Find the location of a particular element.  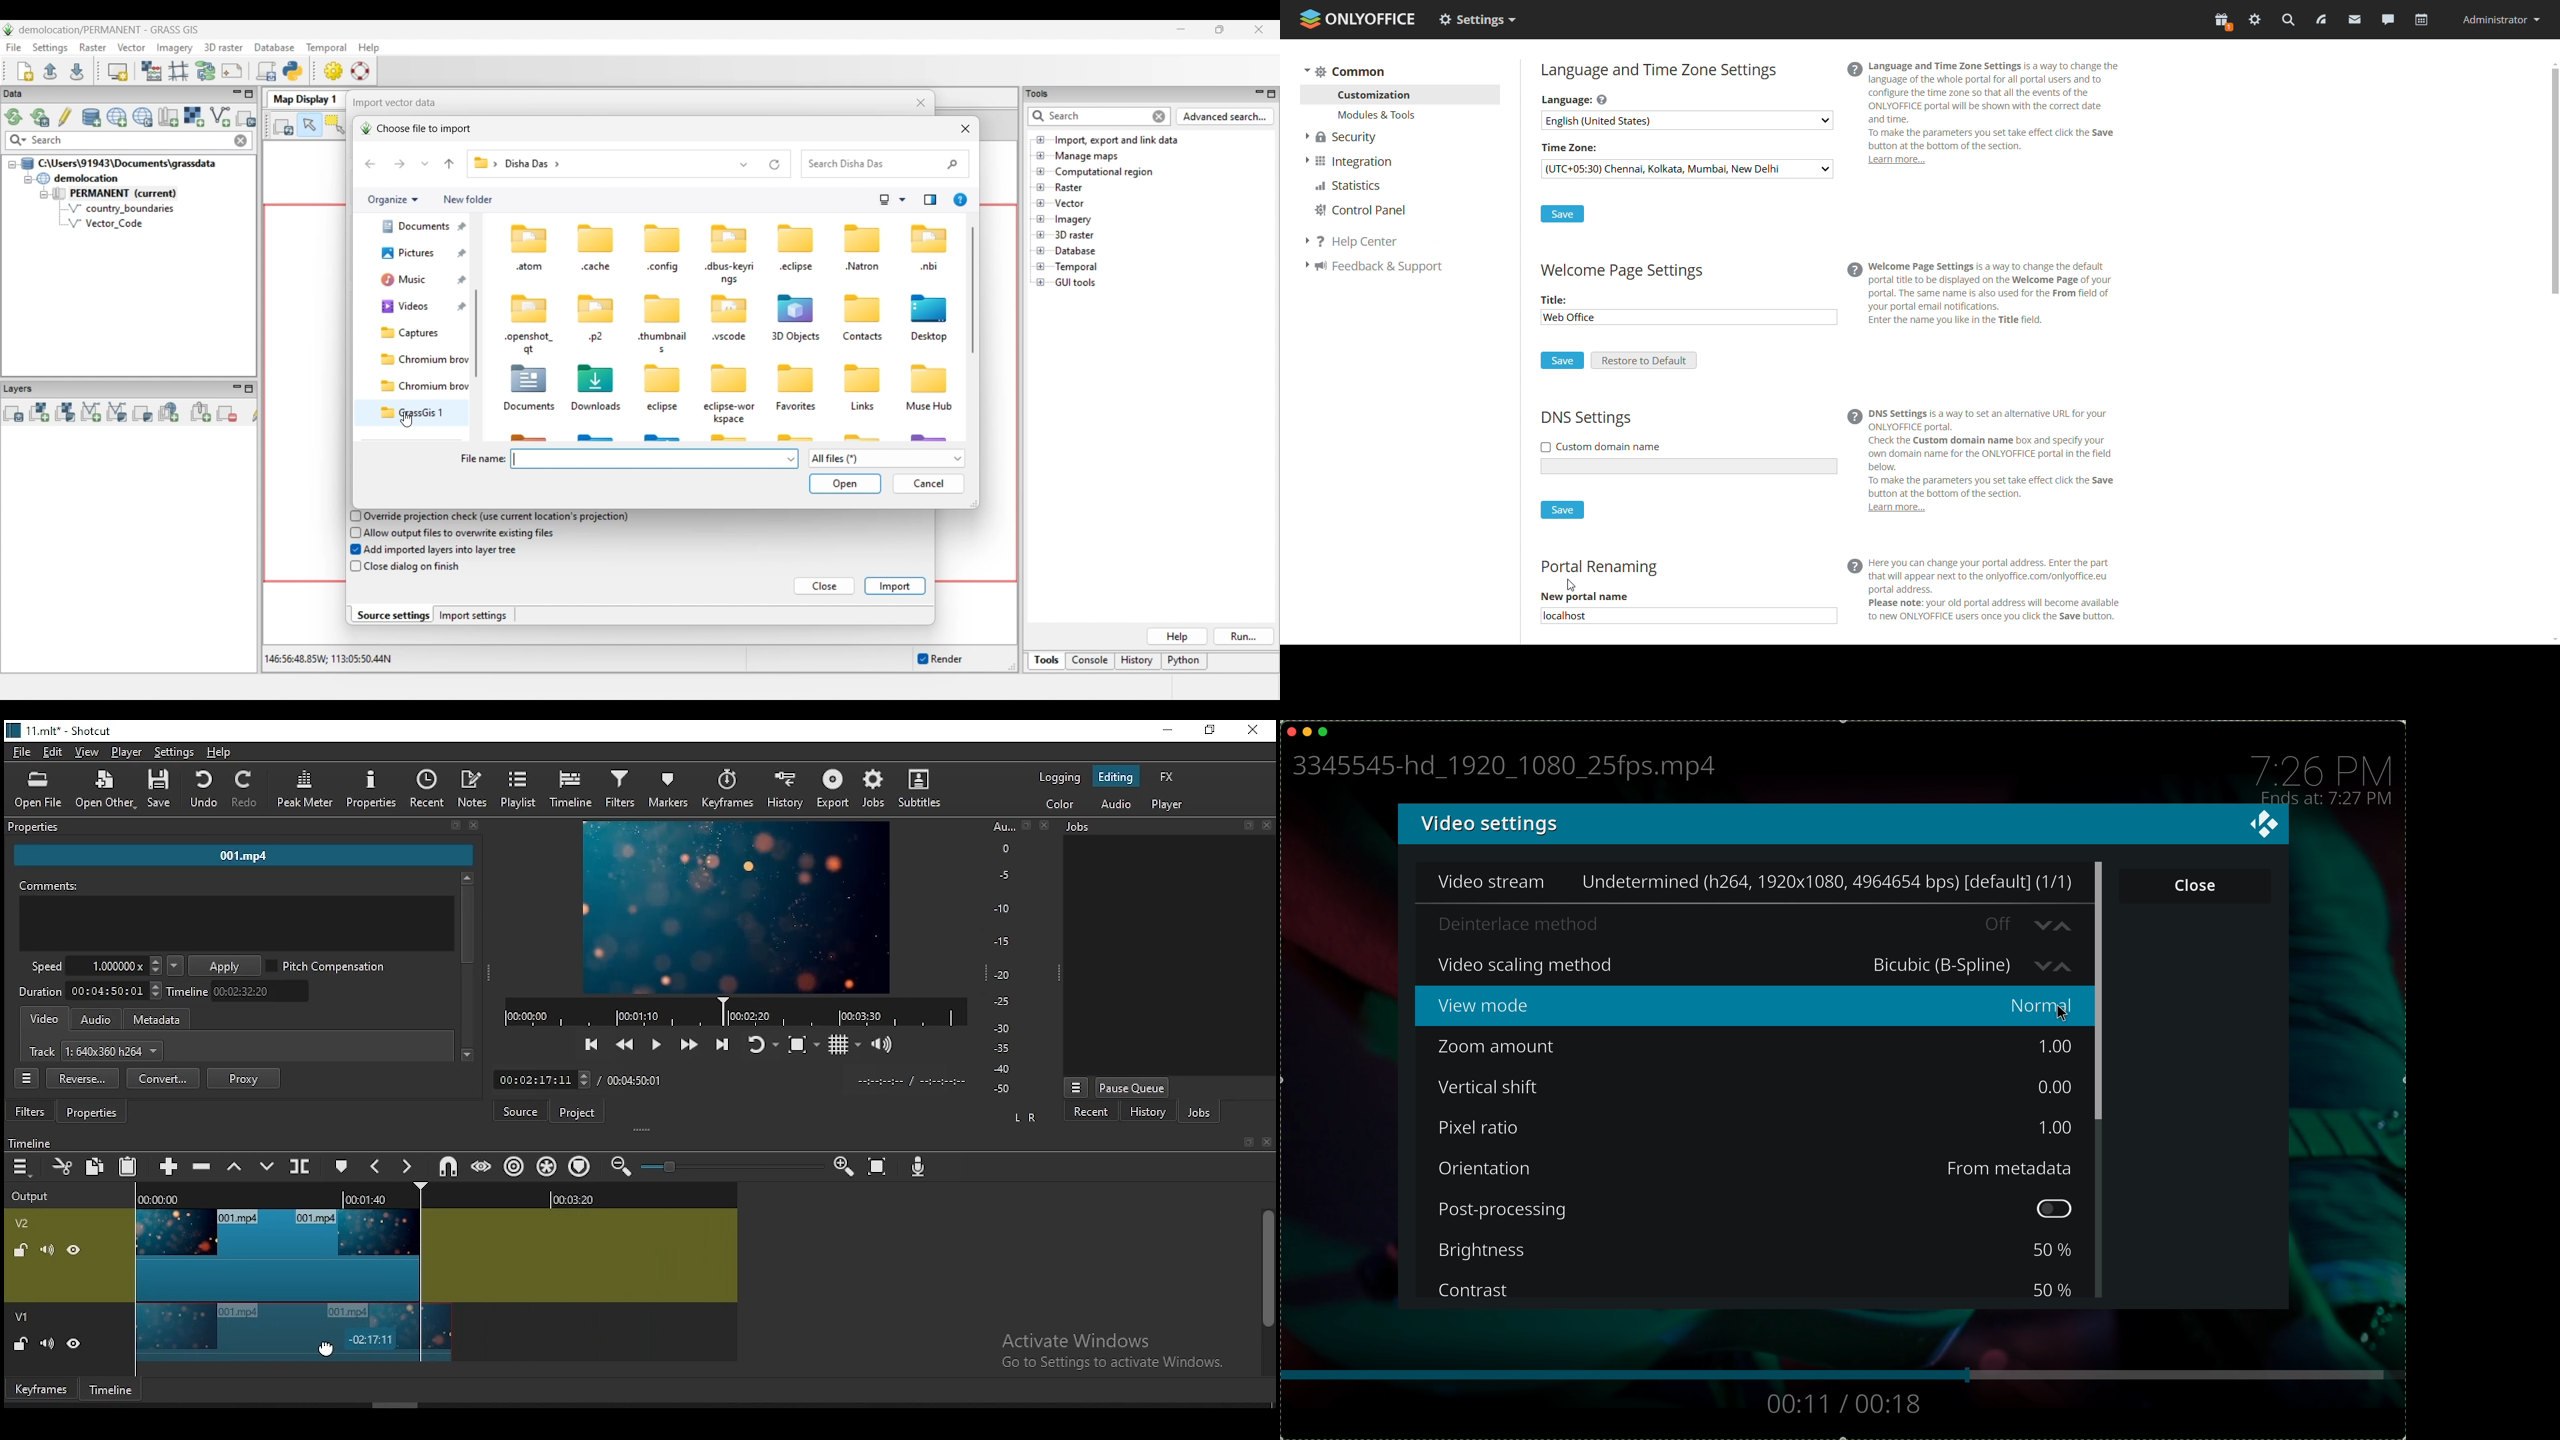

orientation is located at coordinates (1488, 1169).